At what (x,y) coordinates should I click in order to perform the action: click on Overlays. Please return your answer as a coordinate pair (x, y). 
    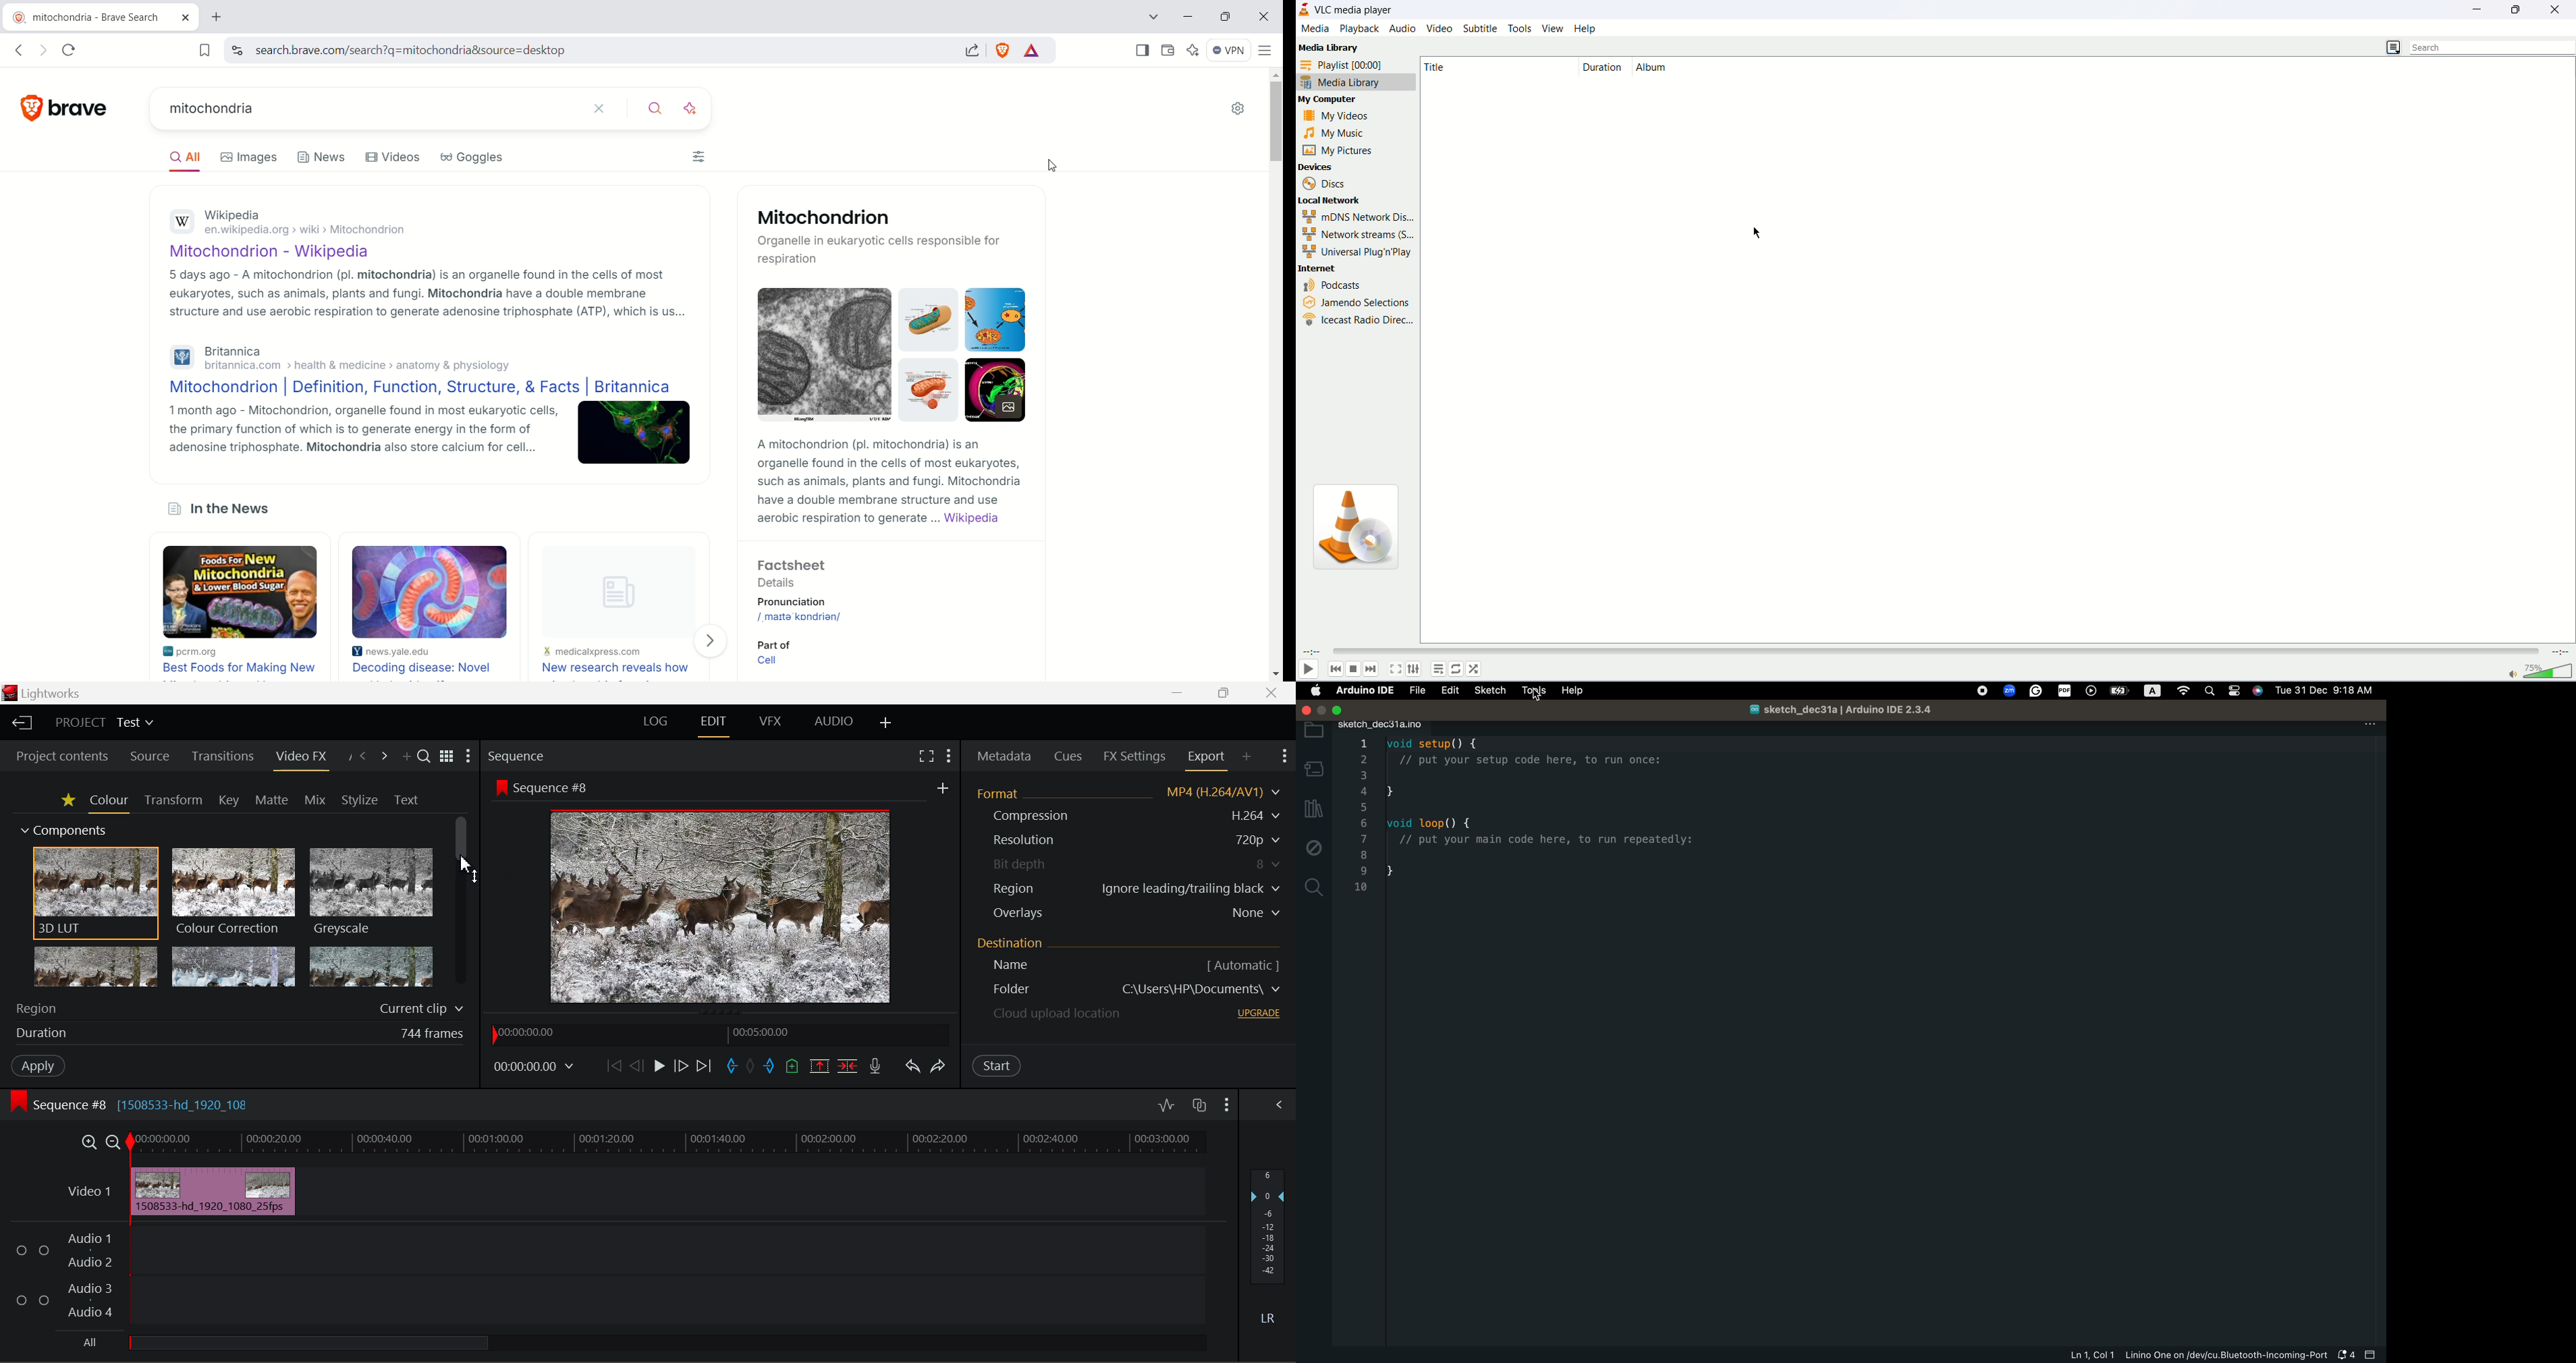
    Looking at the image, I should click on (1017, 913).